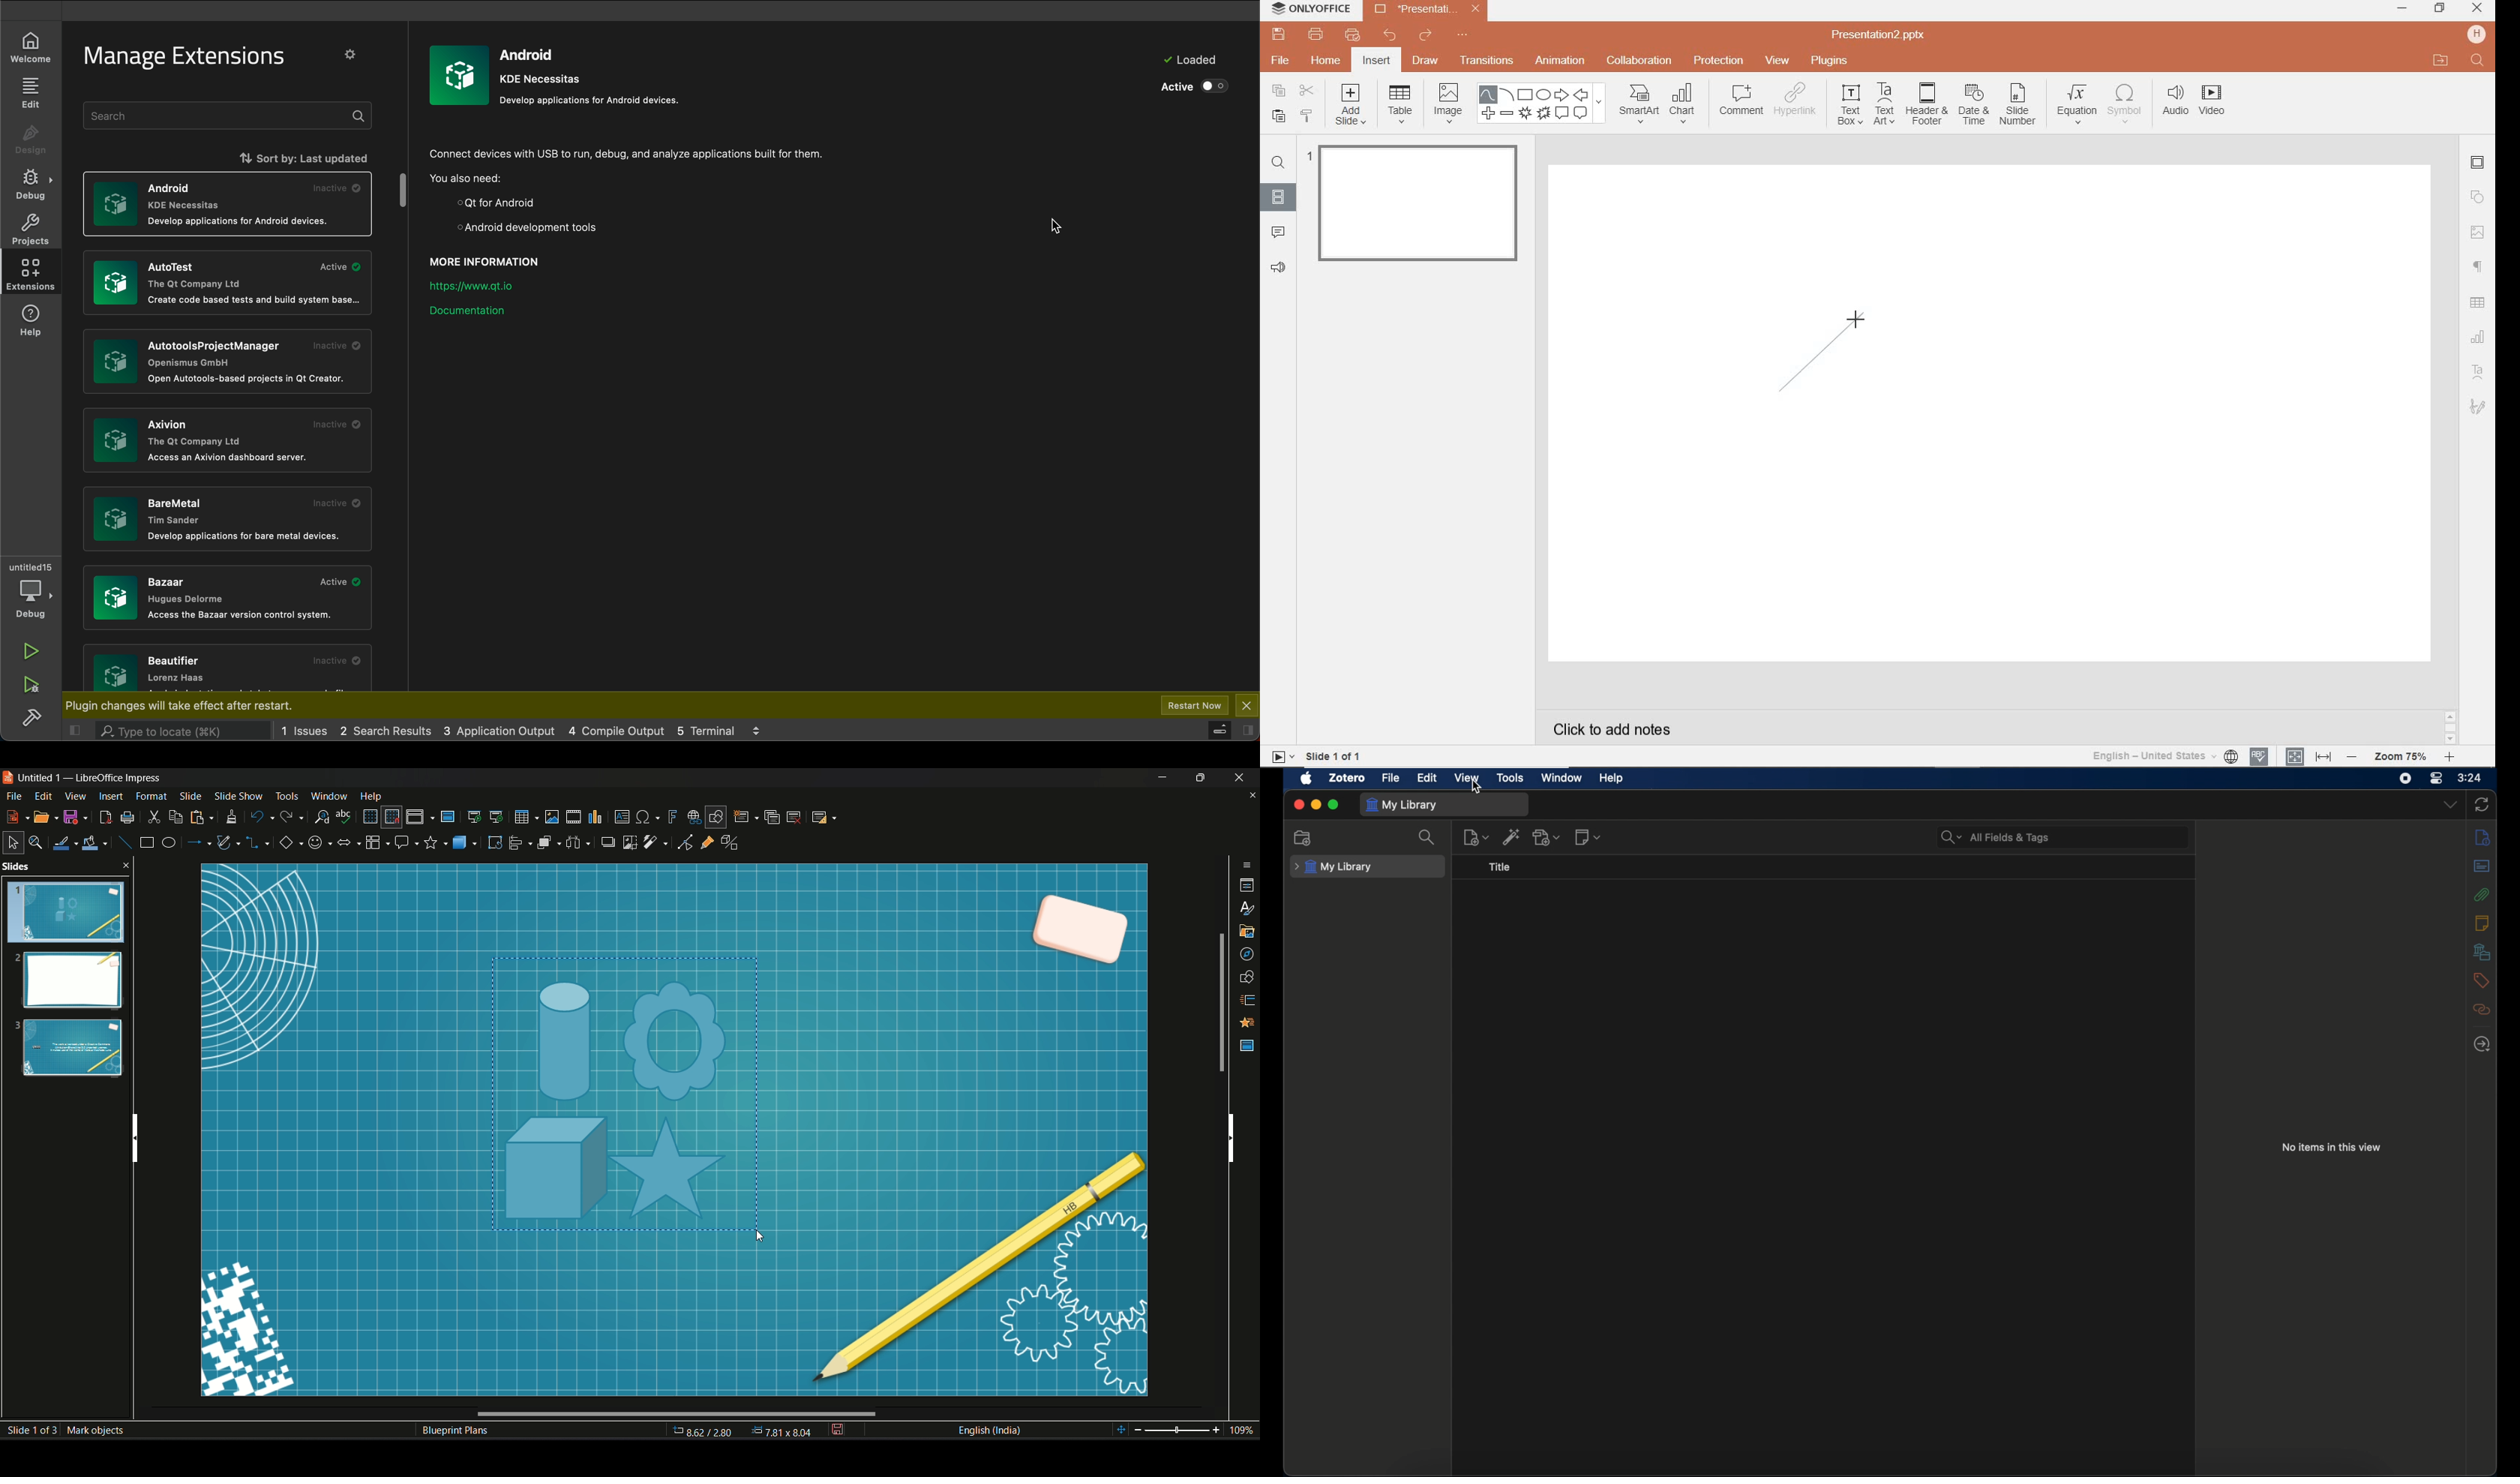  I want to click on search, so click(230, 116).